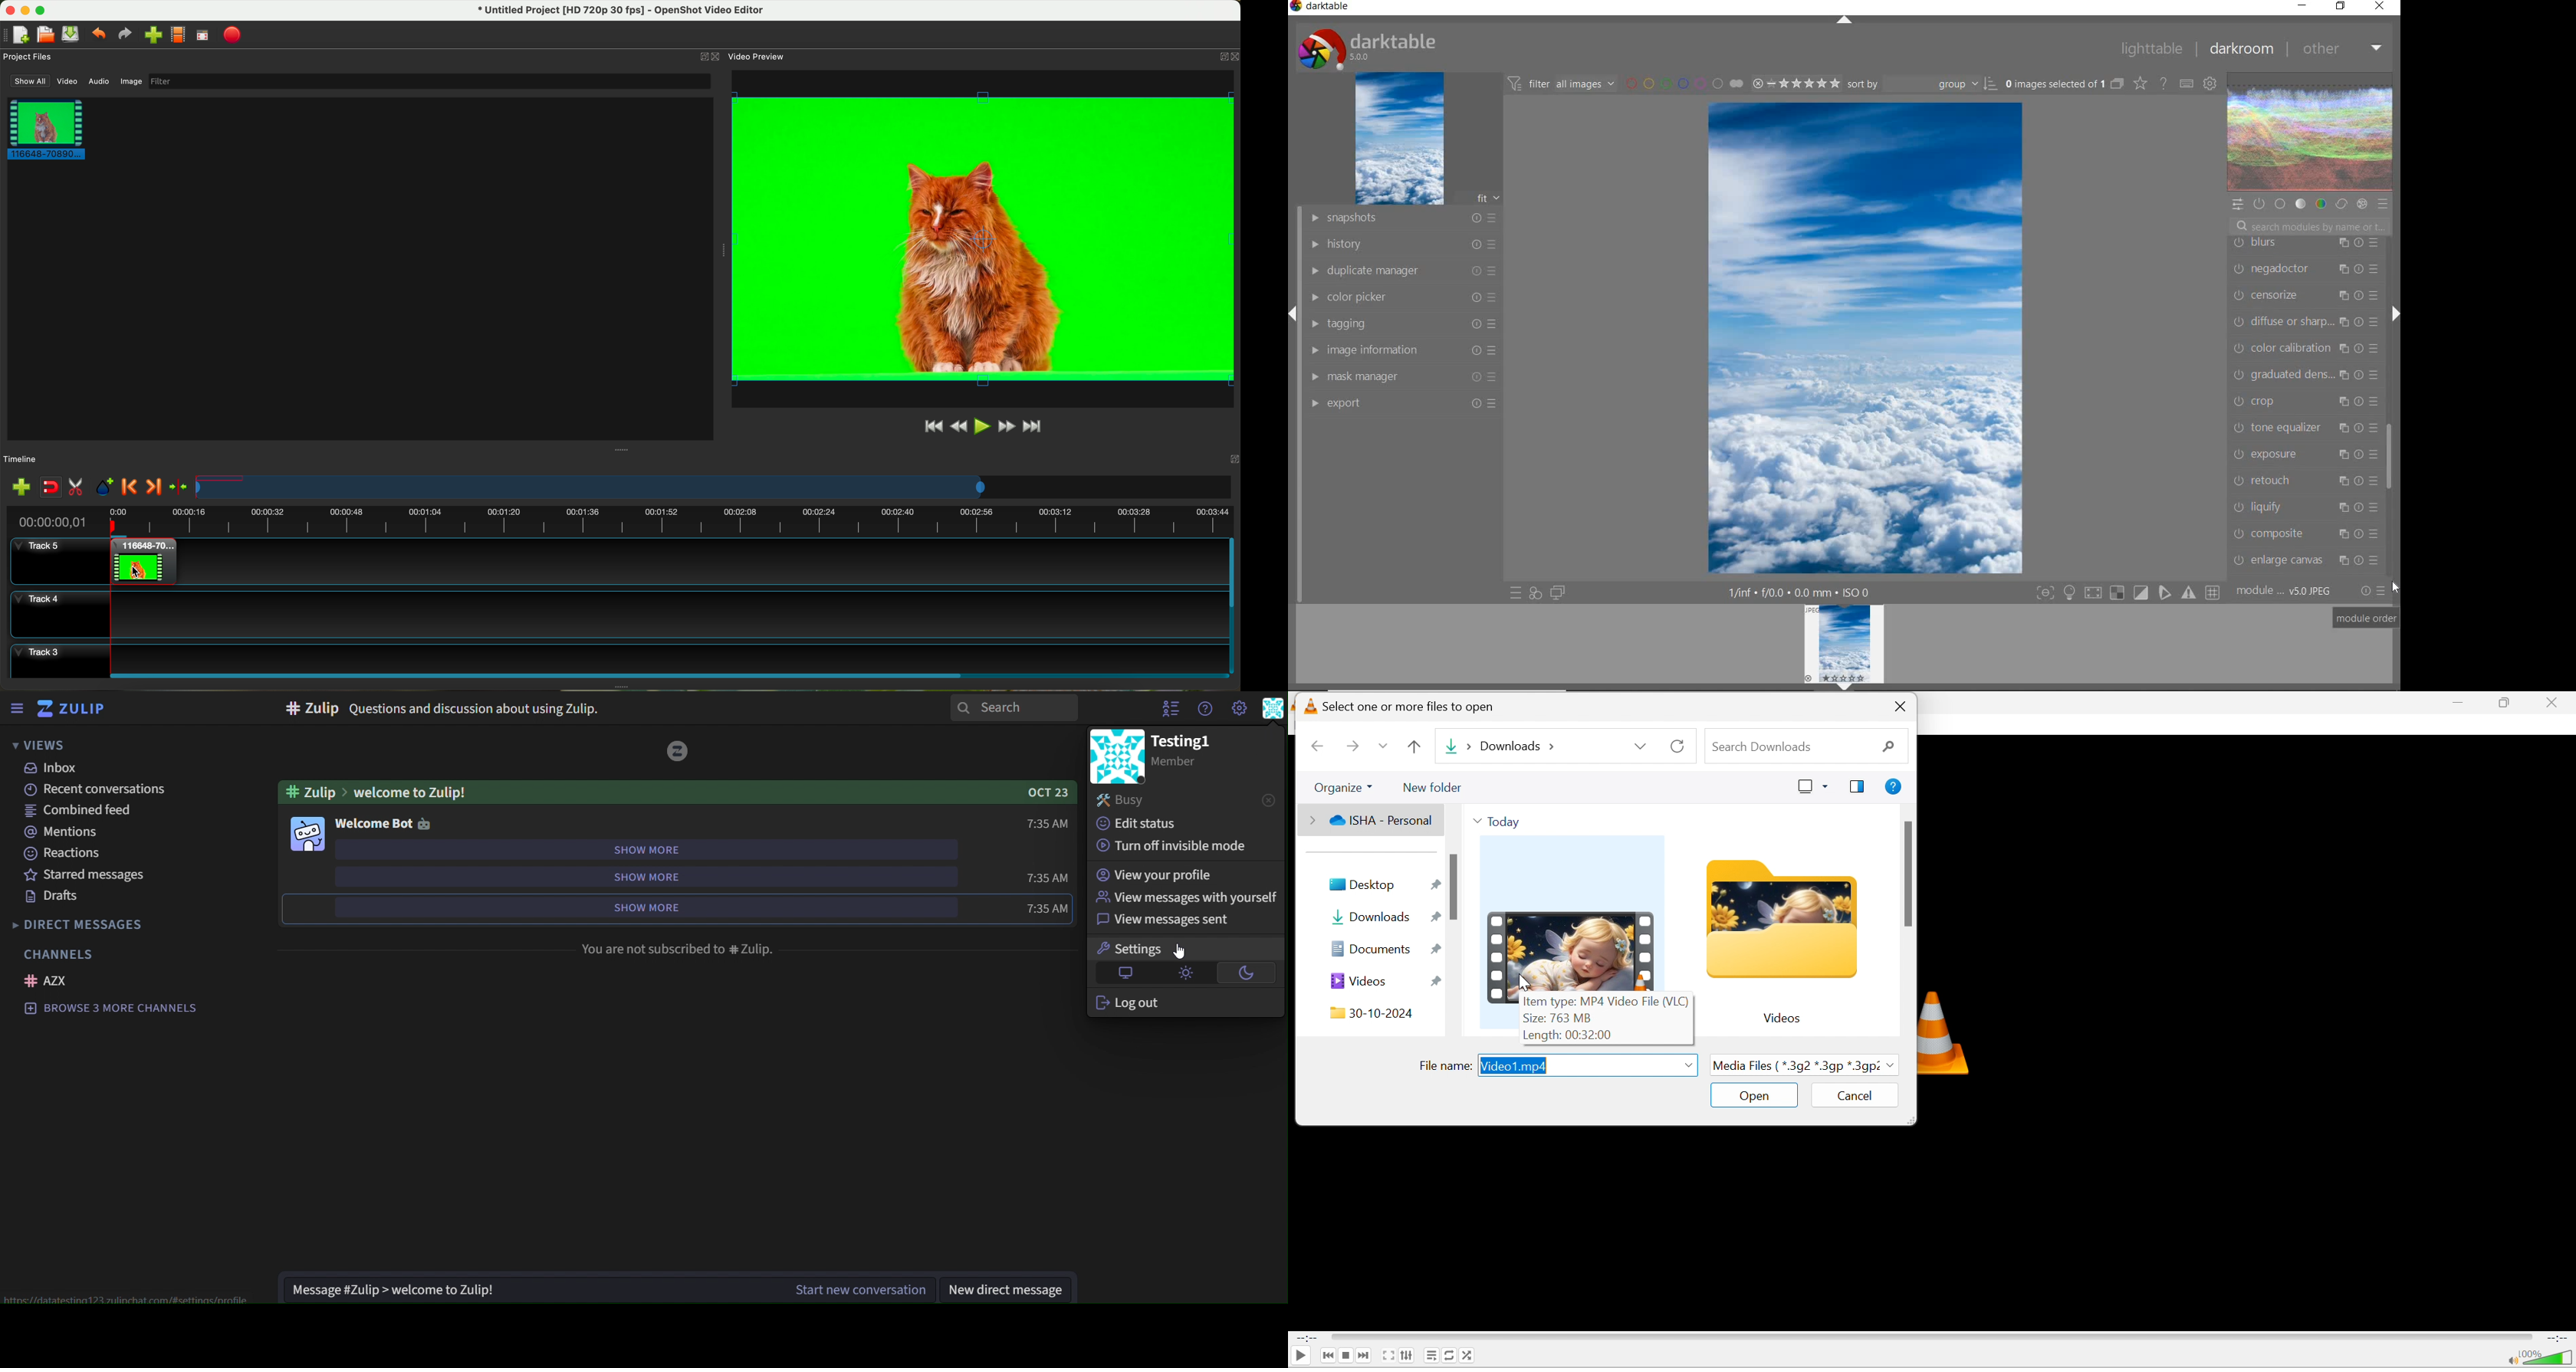 The height and width of the screenshot is (1372, 2576). I want to click on User Information, so click(1275, 710).